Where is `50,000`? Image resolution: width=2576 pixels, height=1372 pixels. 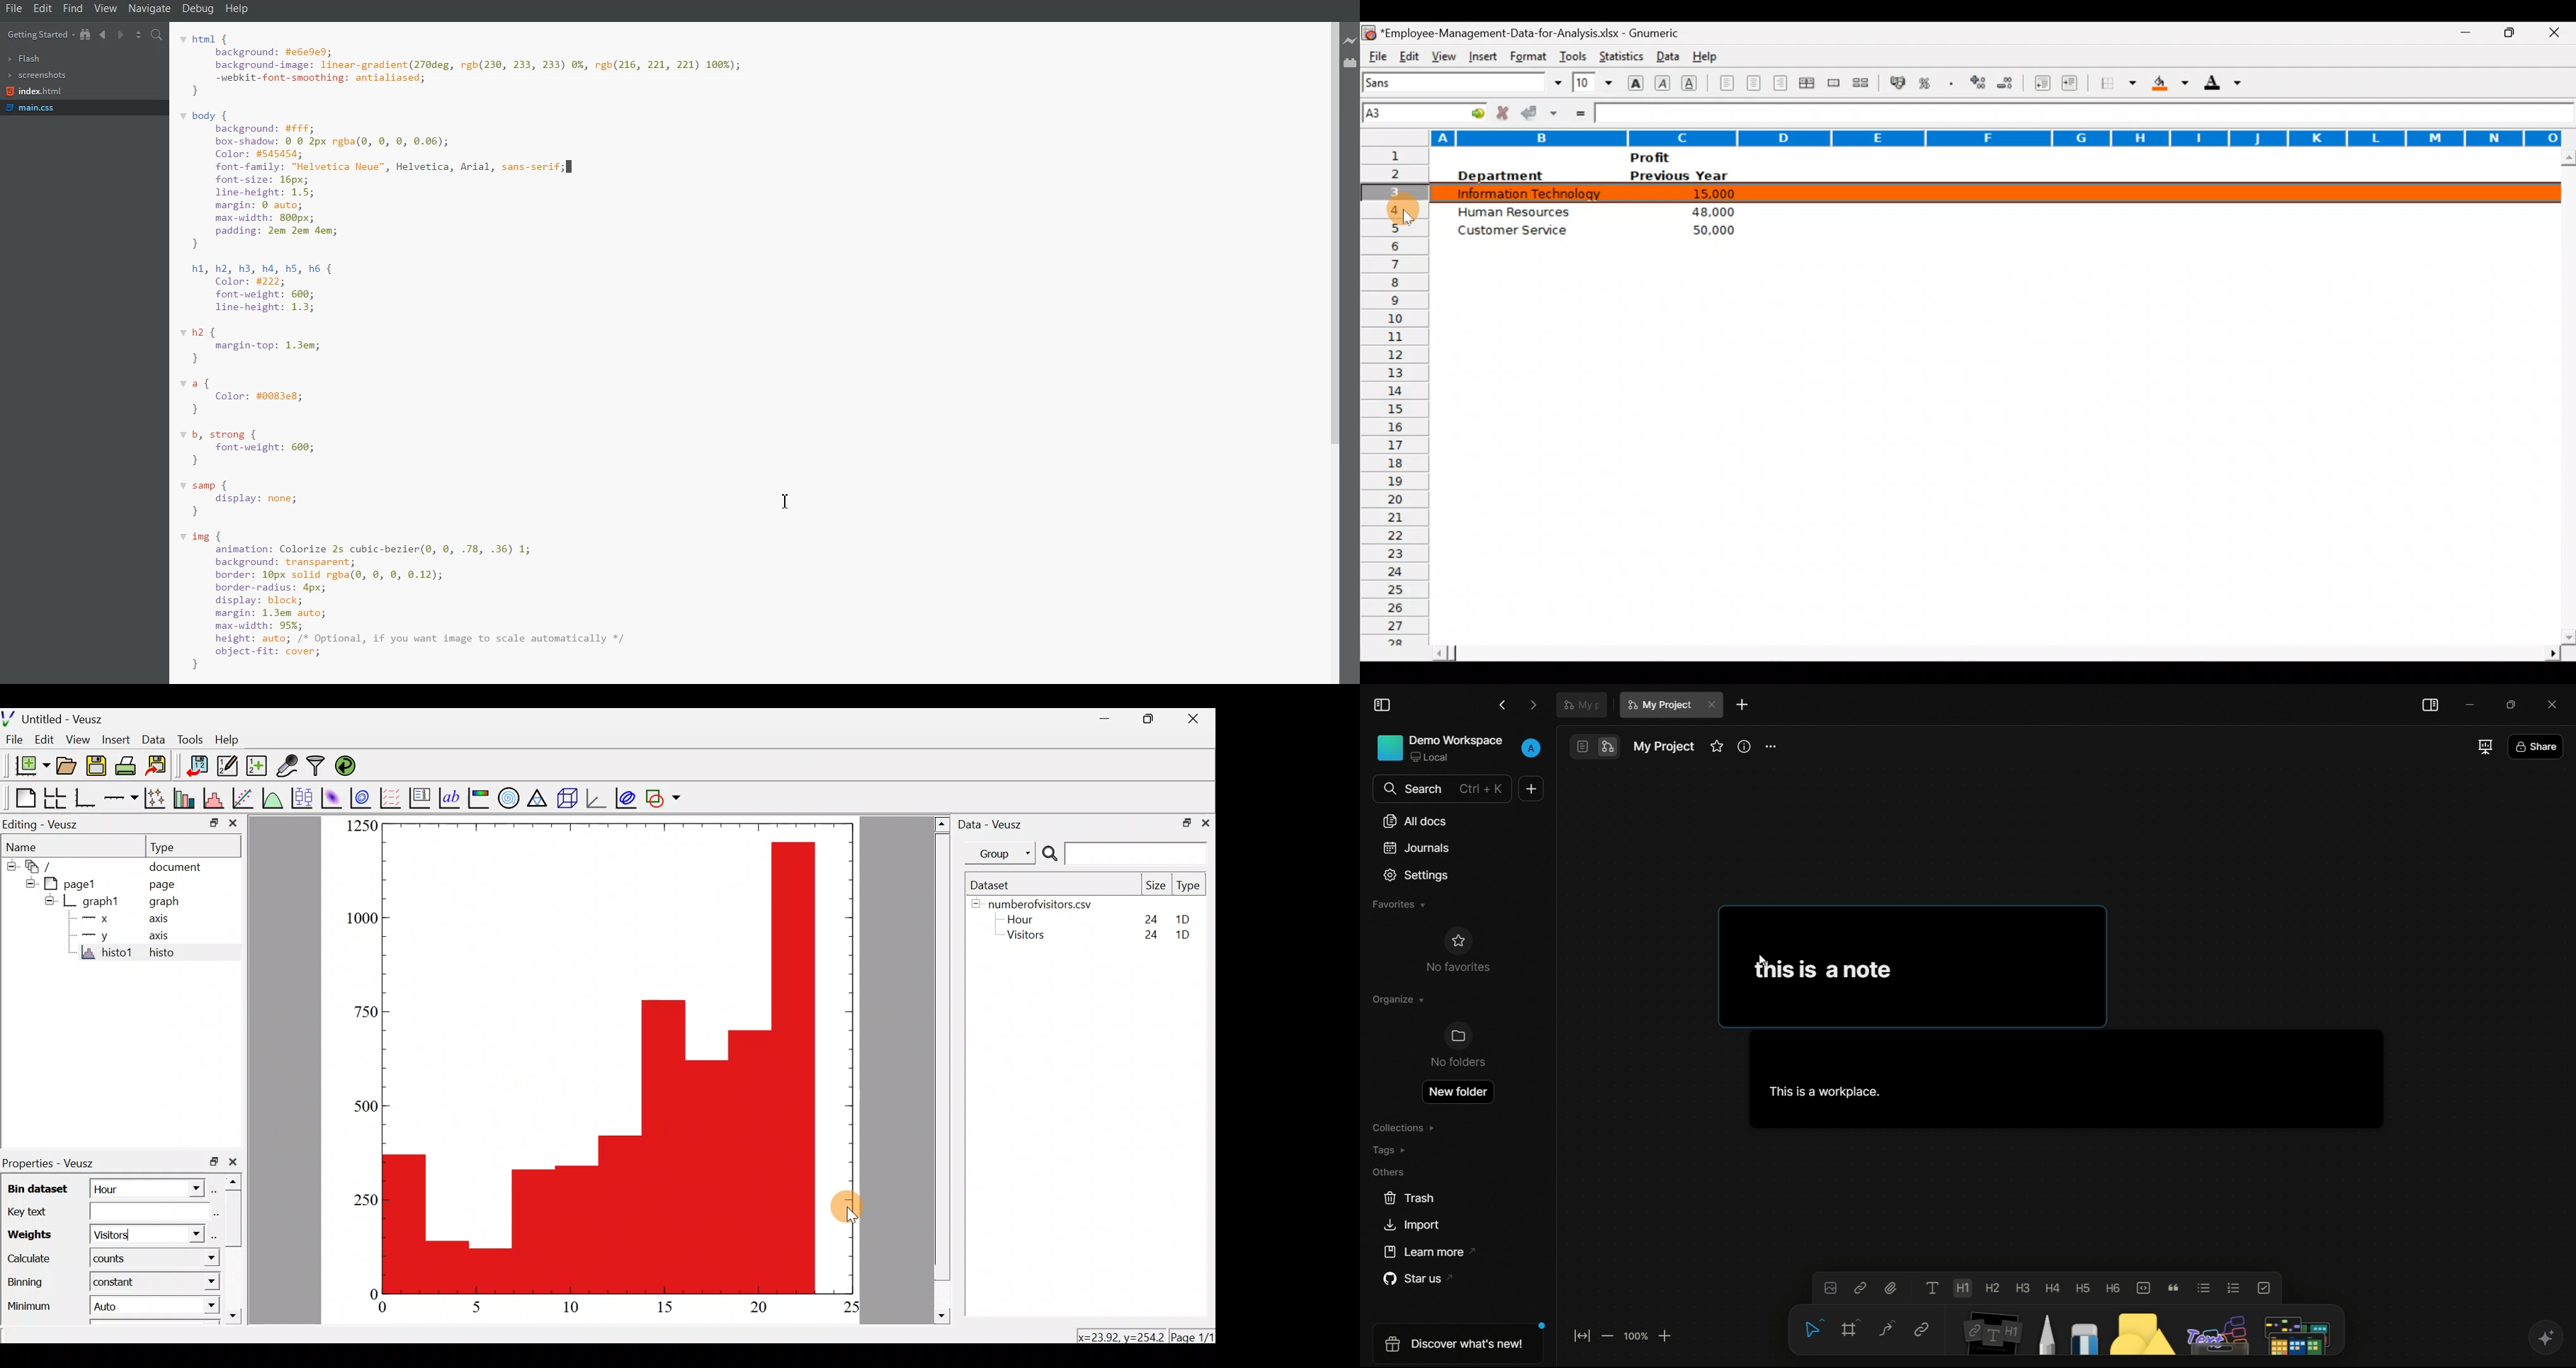
50,000 is located at coordinates (1708, 230).